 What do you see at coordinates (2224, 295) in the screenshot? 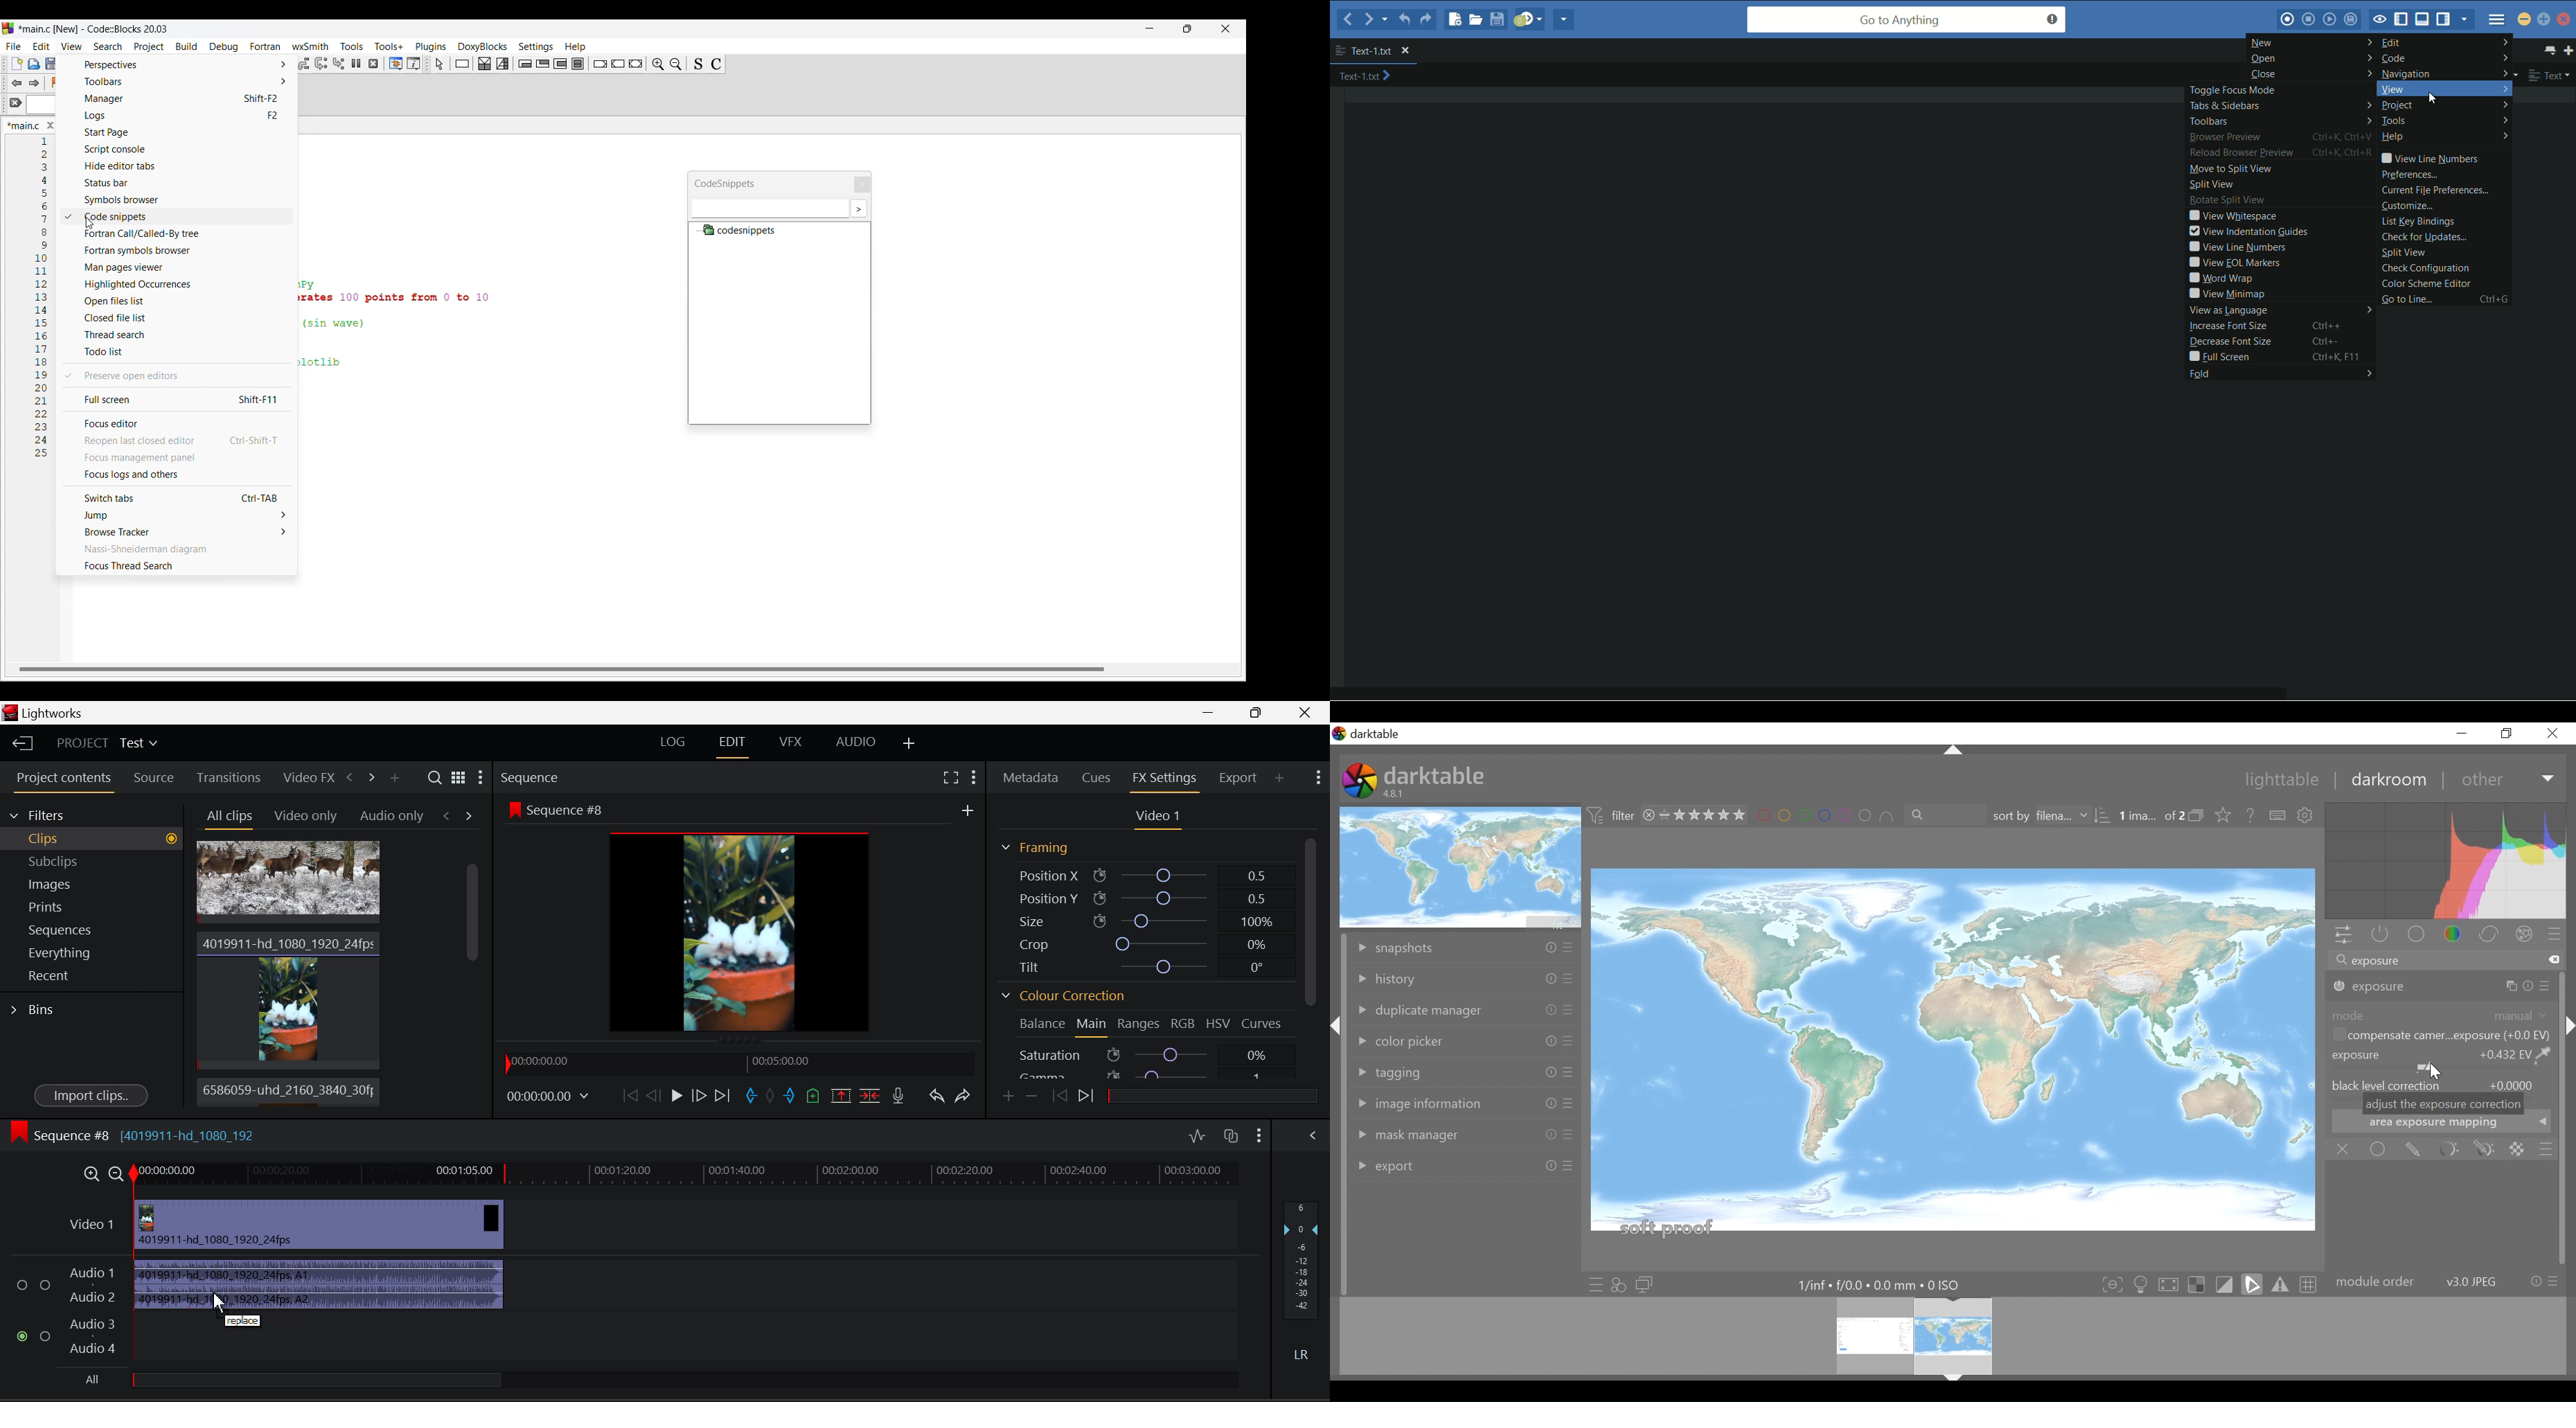
I see `view minimap` at bounding box center [2224, 295].